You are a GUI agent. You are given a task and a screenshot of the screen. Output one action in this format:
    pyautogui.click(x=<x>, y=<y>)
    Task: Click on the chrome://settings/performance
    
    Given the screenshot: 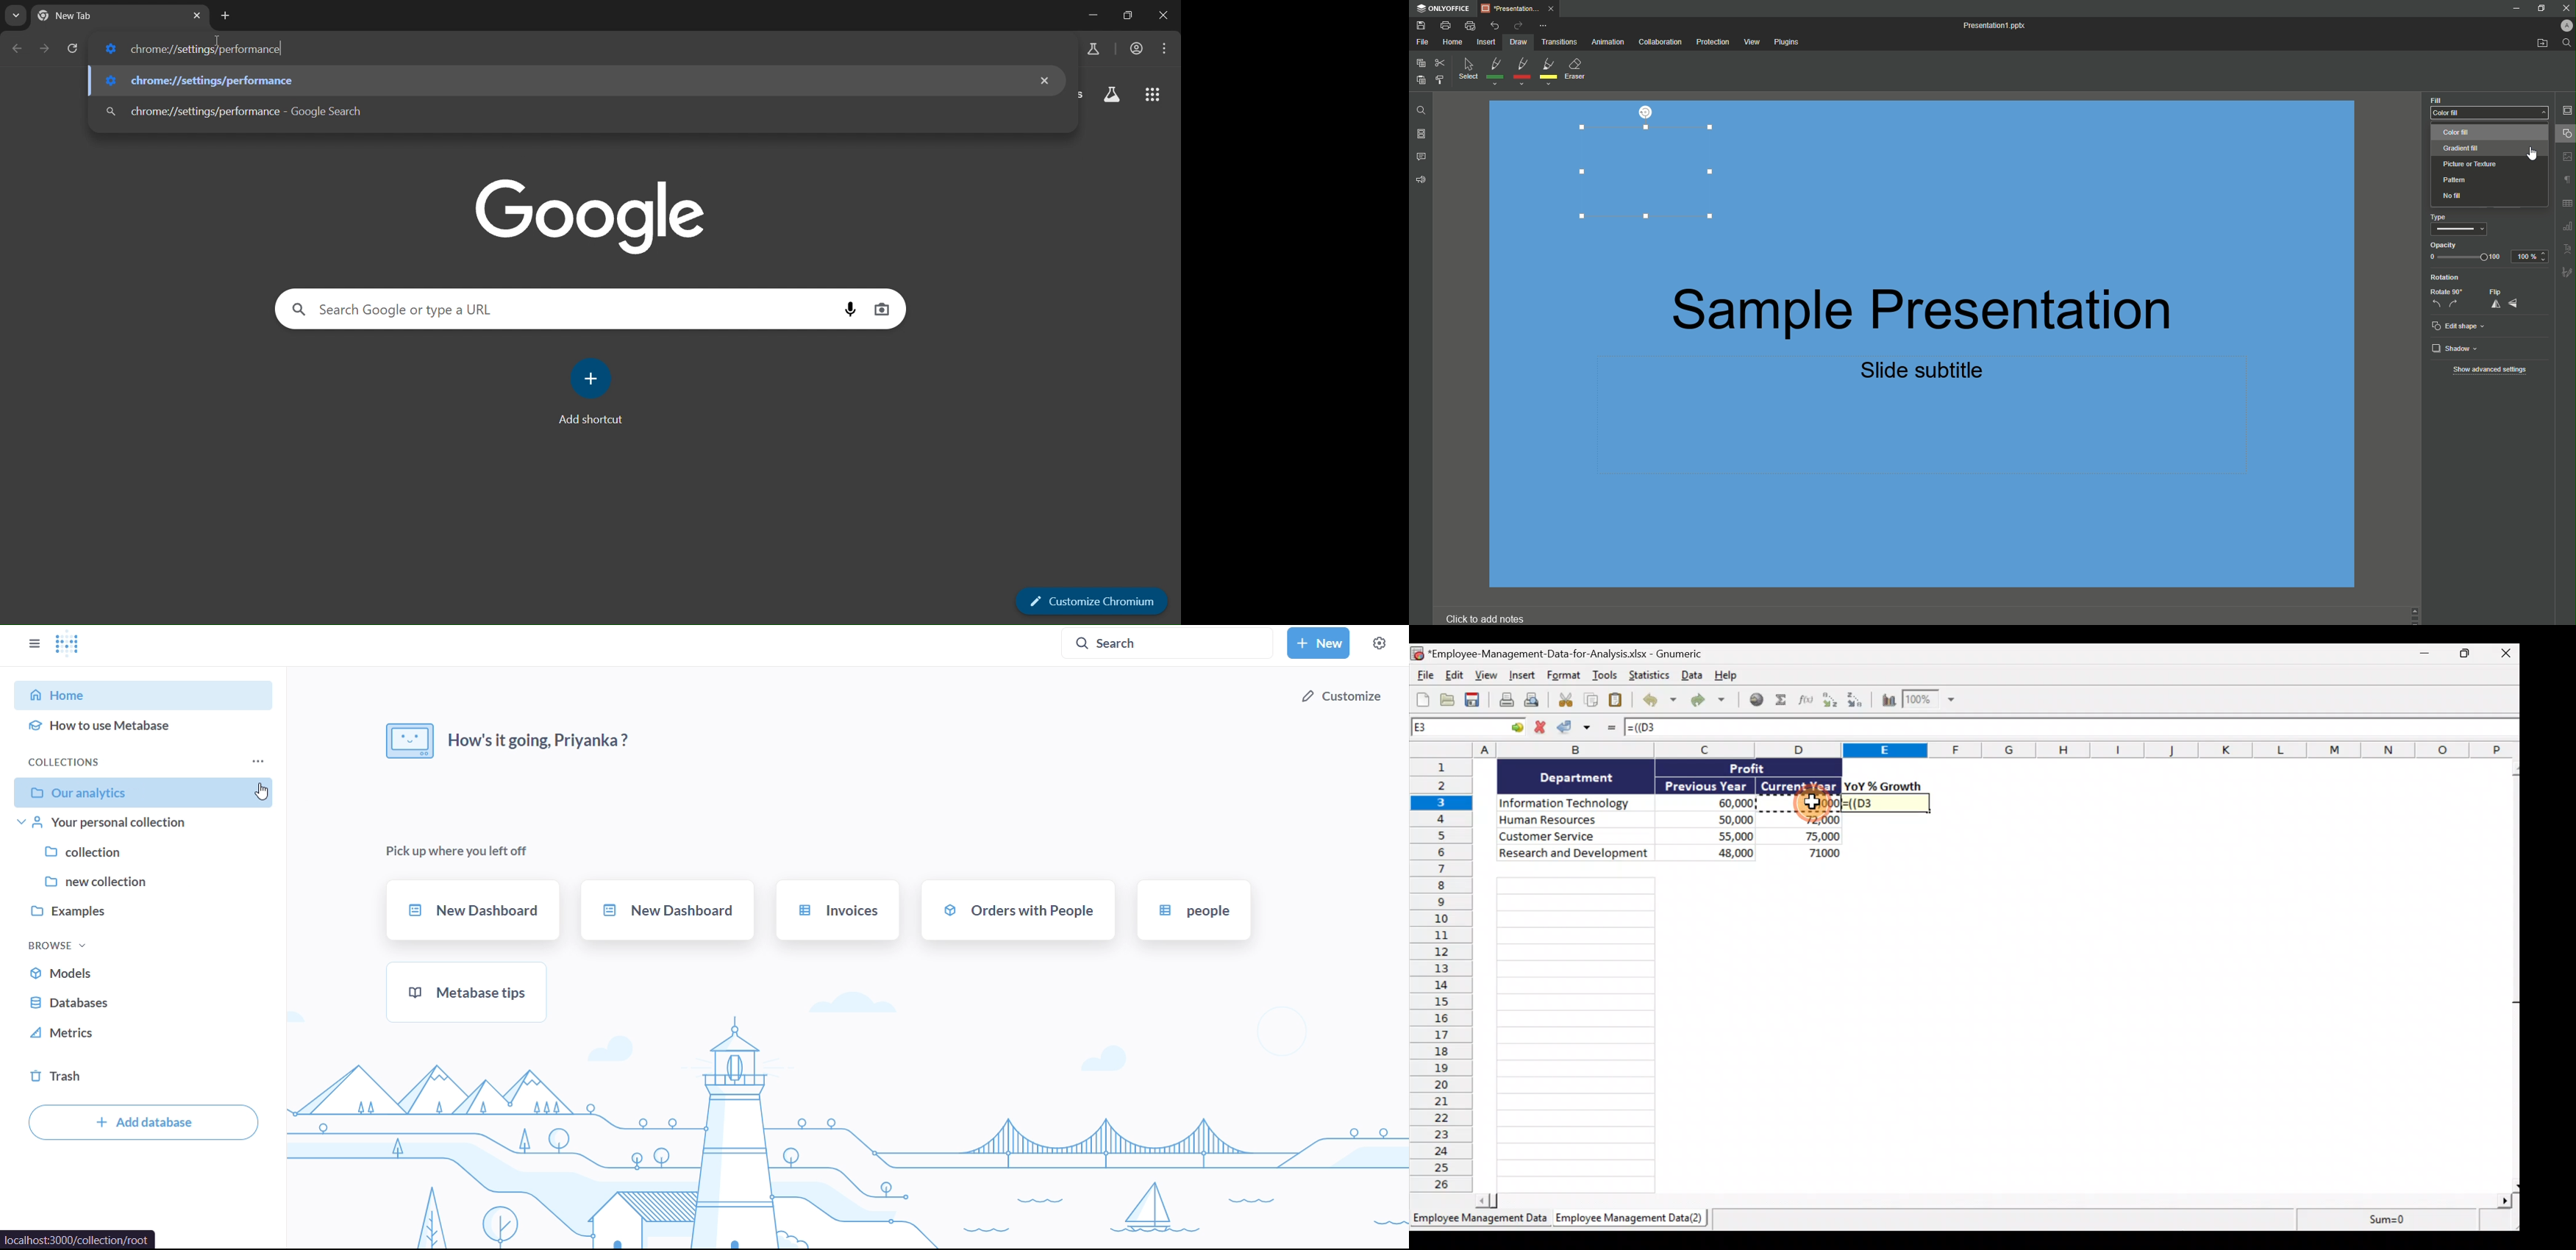 What is the action you would take?
    pyautogui.click(x=563, y=113)
    